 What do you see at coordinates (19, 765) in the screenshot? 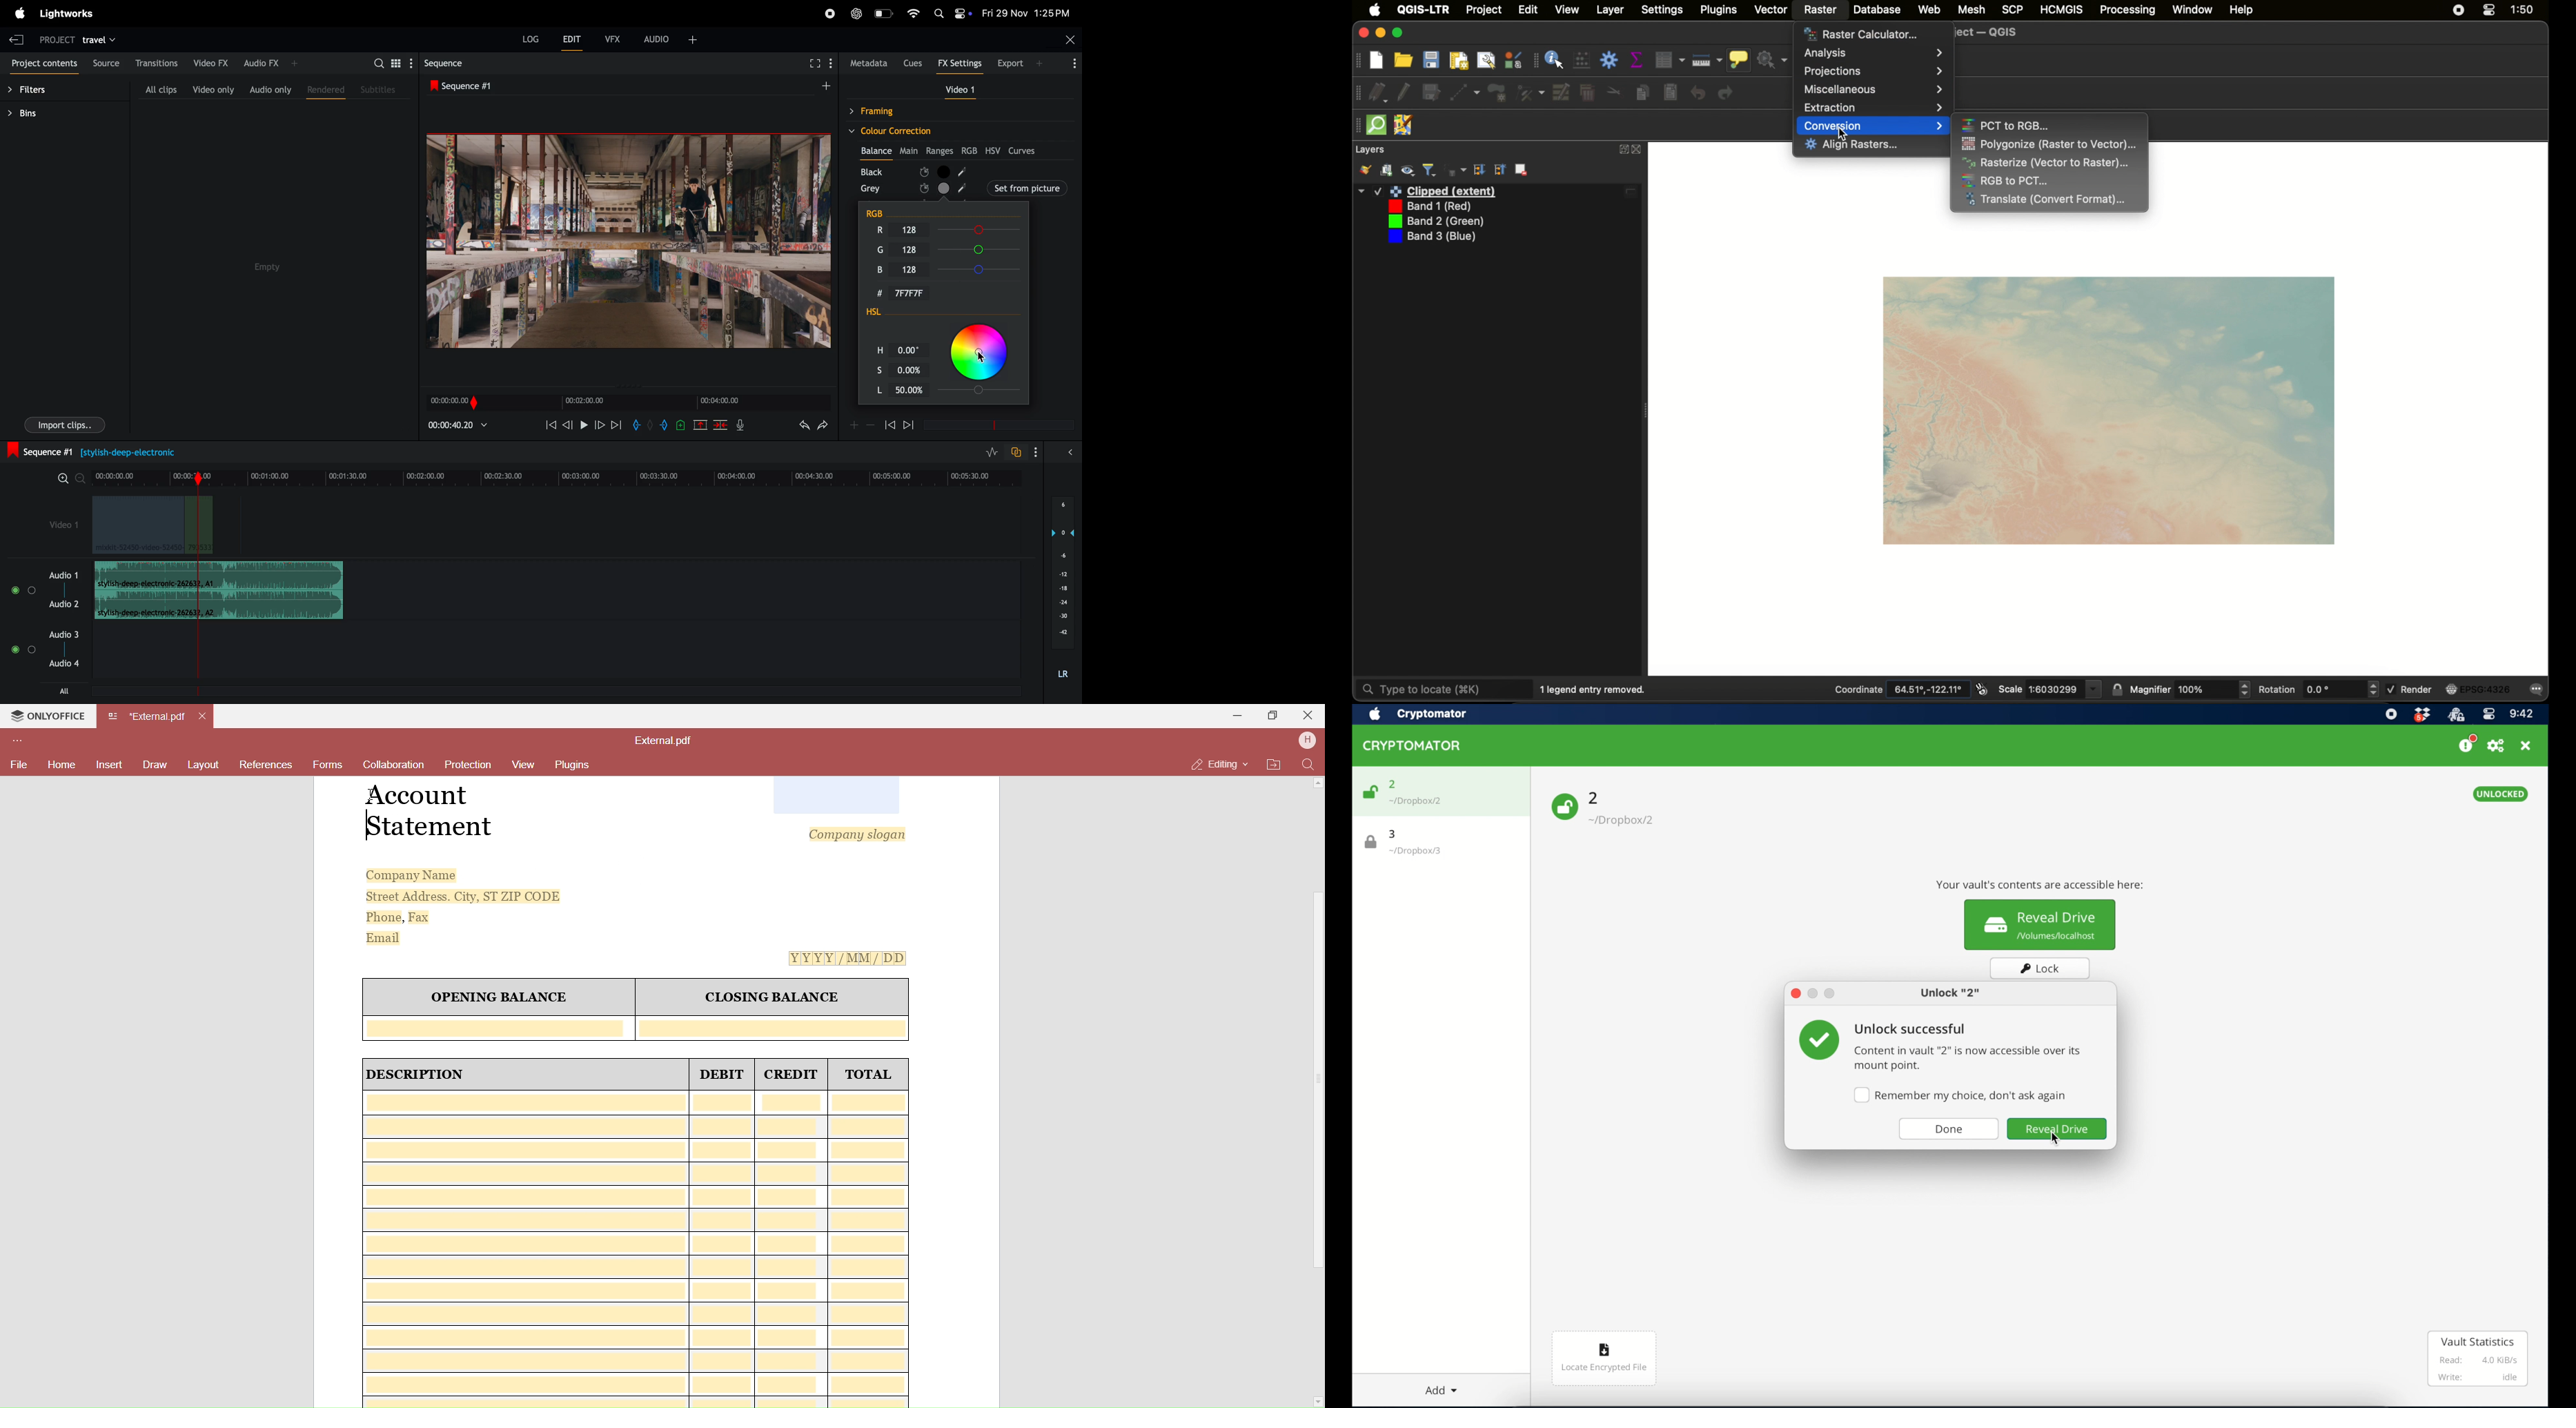
I see `File` at bounding box center [19, 765].